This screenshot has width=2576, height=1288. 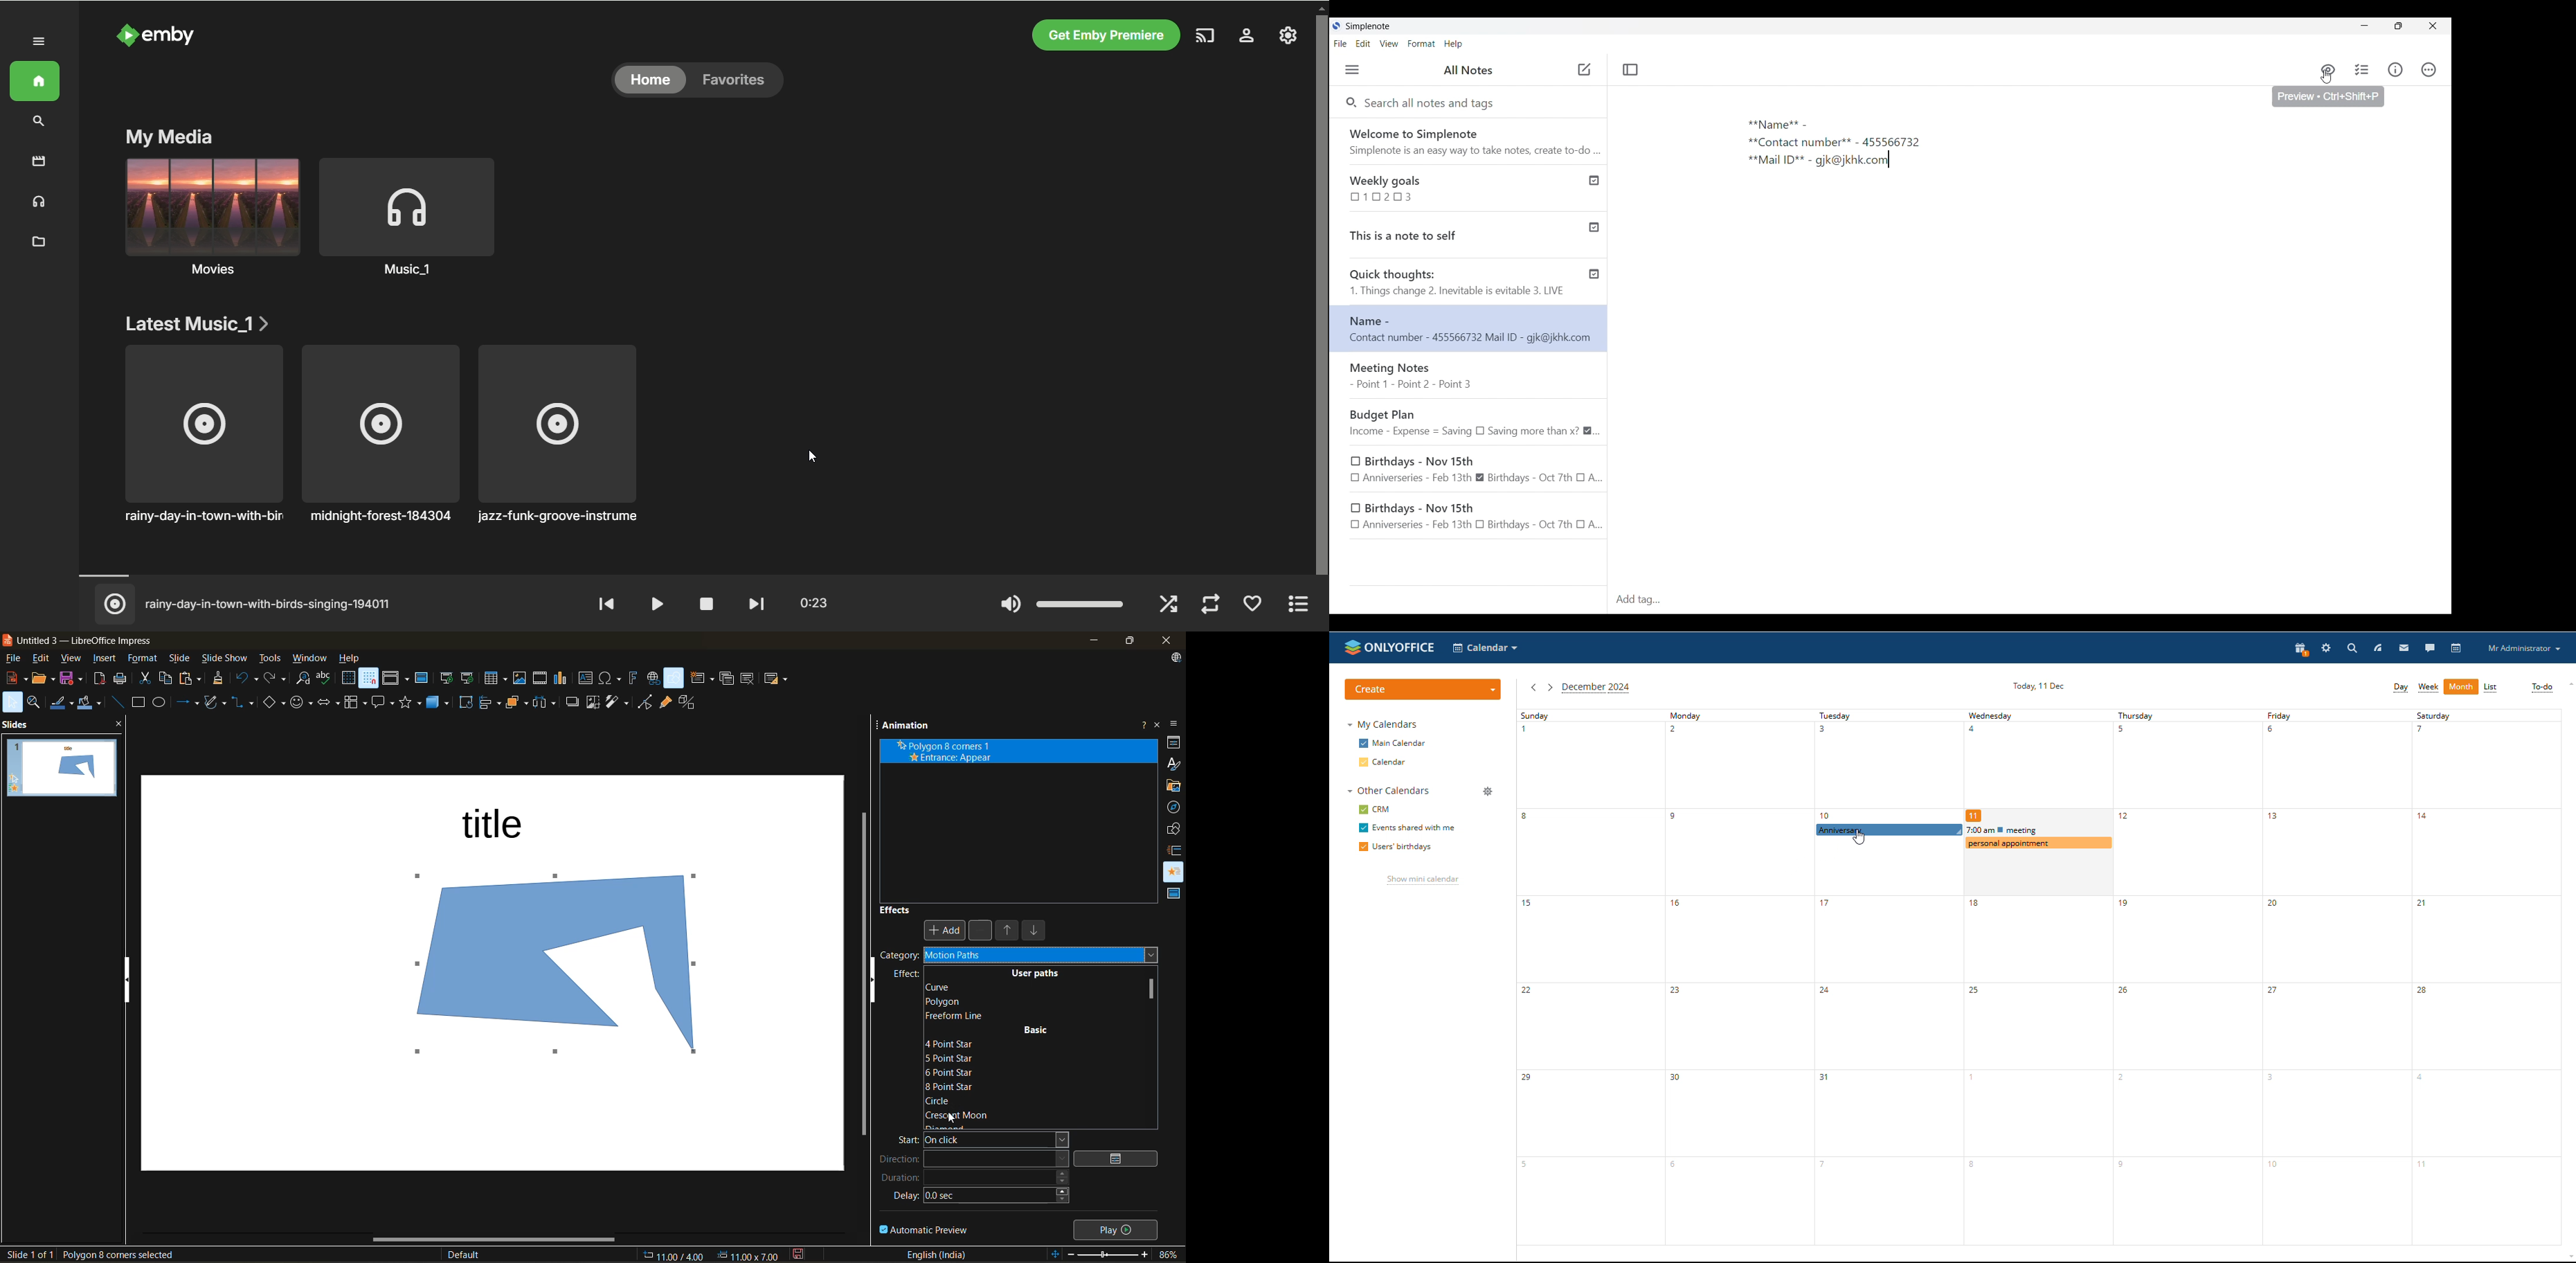 What do you see at coordinates (541, 678) in the screenshot?
I see `insert audio or video` at bounding box center [541, 678].